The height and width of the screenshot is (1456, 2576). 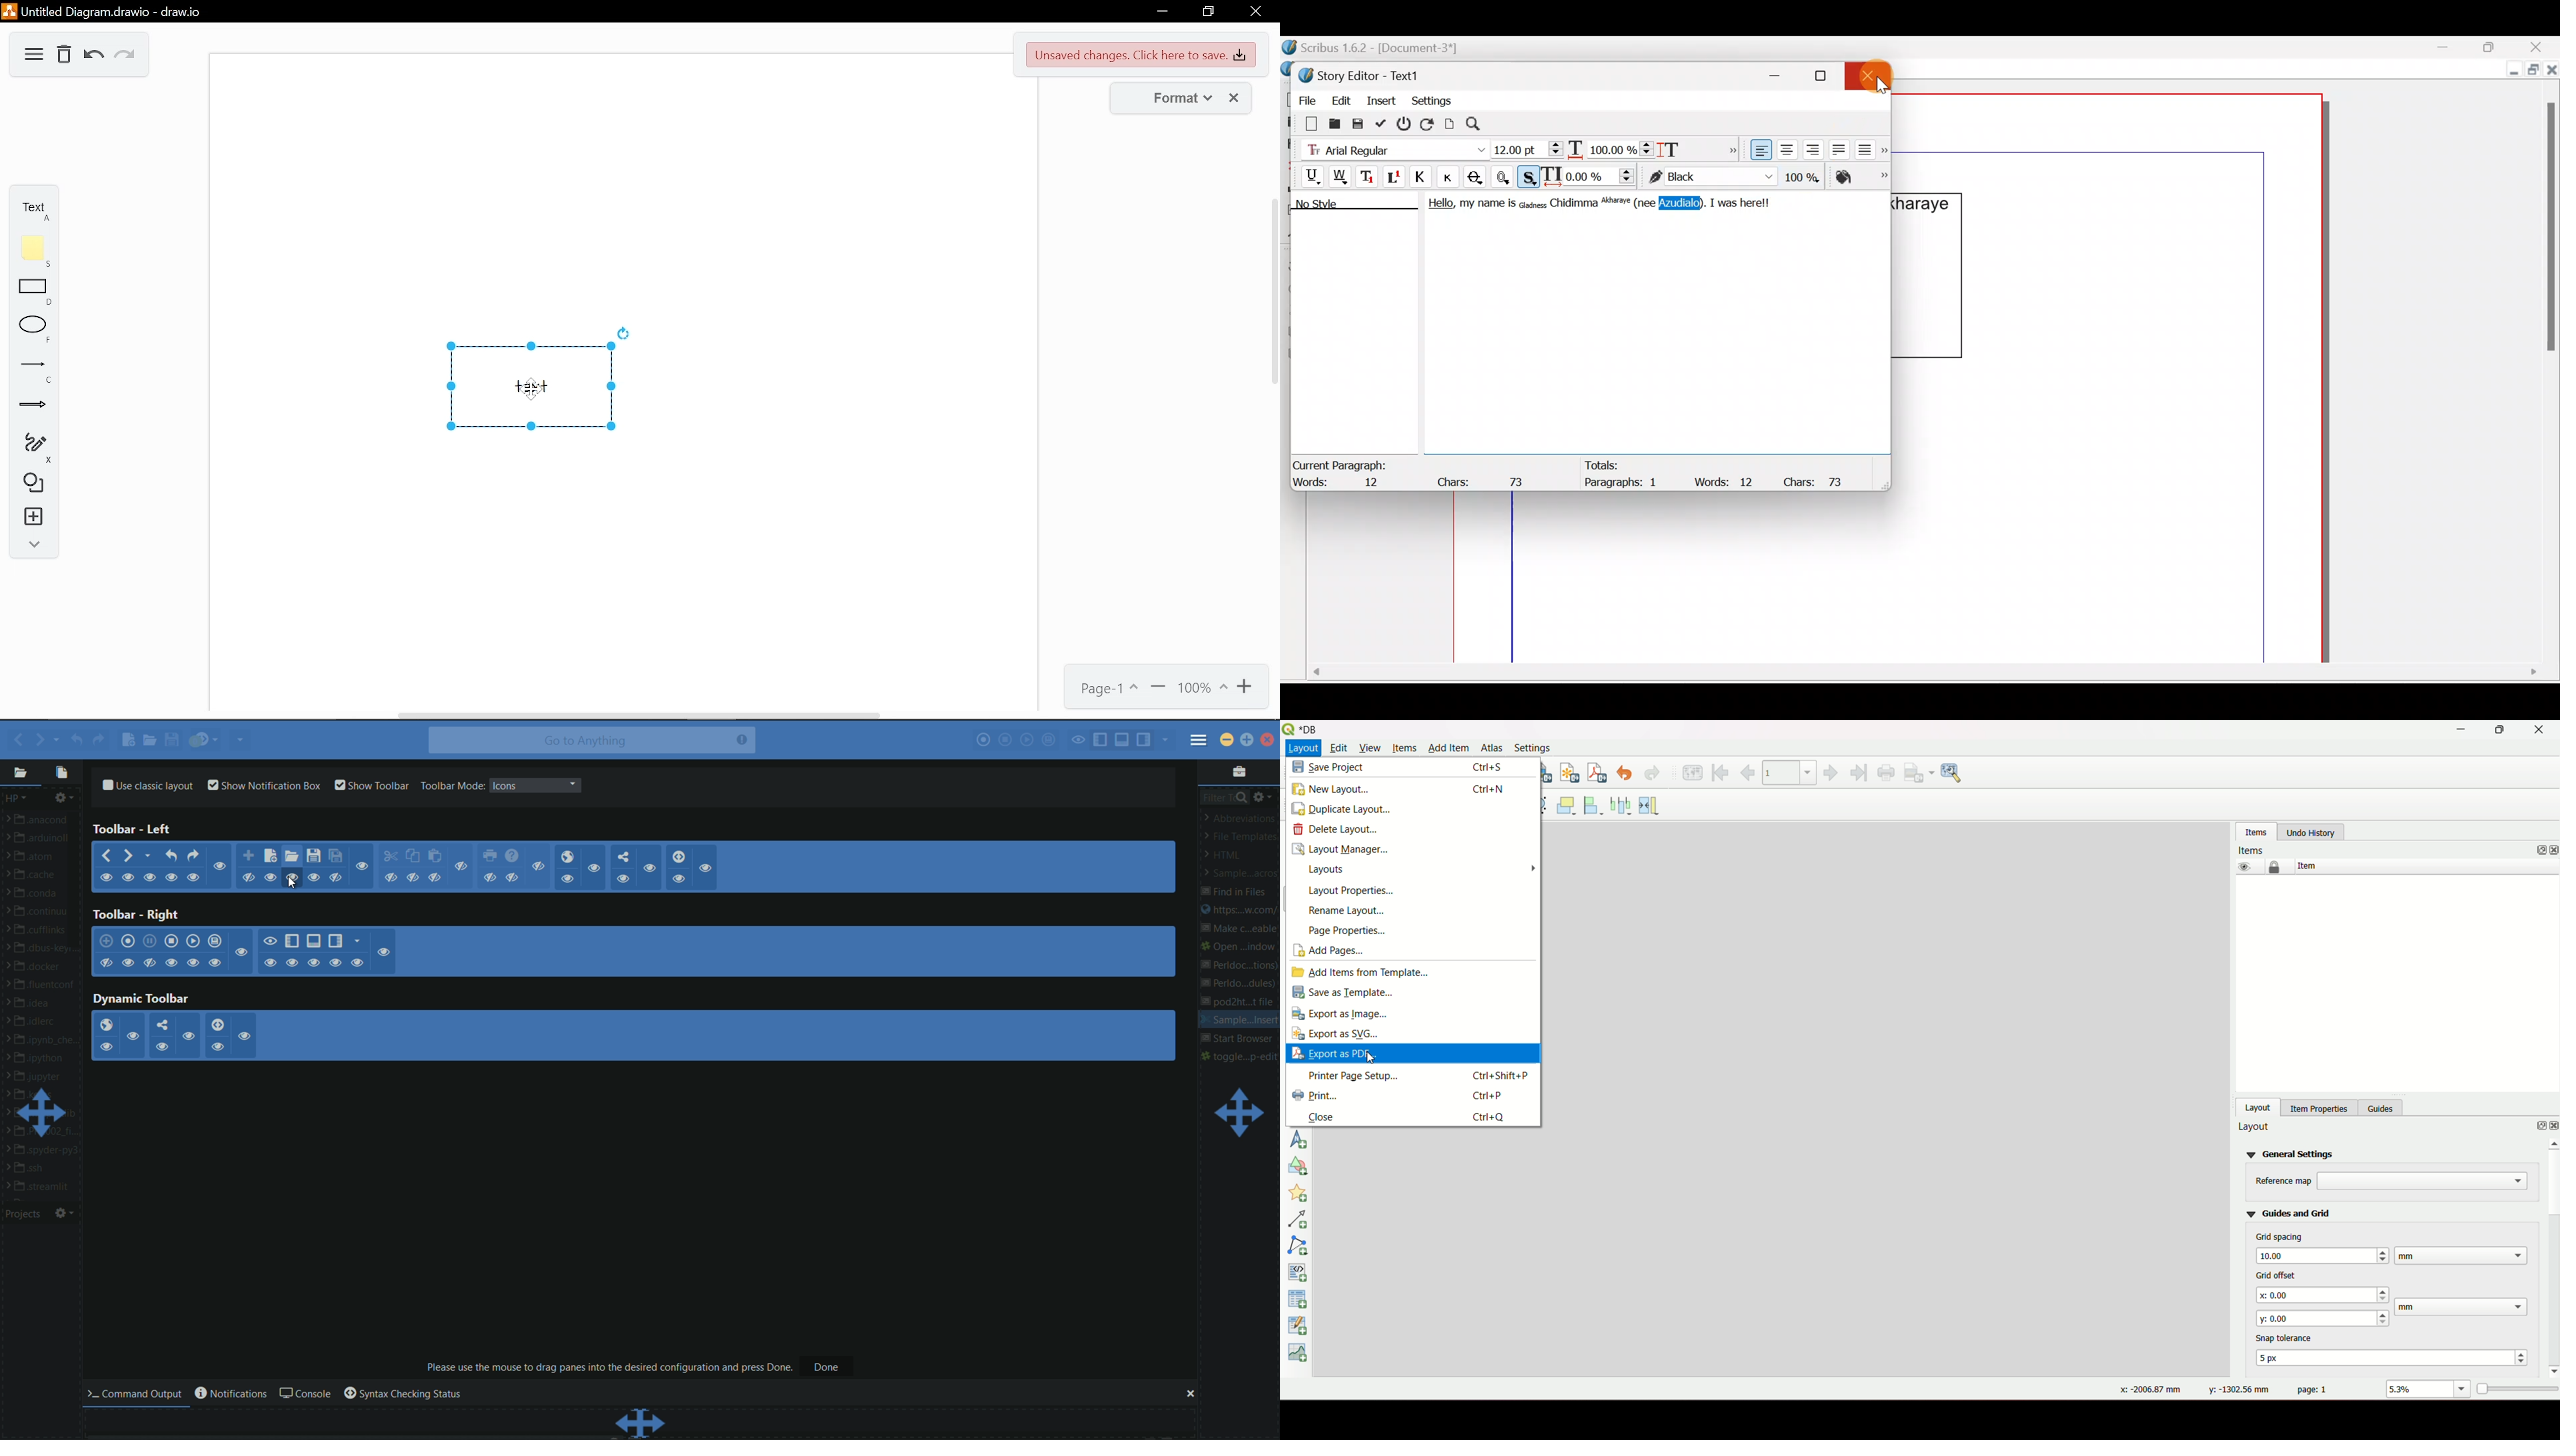 What do you see at coordinates (1343, 483) in the screenshot?
I see `Words: 12` at bounding box center [1343, 483].